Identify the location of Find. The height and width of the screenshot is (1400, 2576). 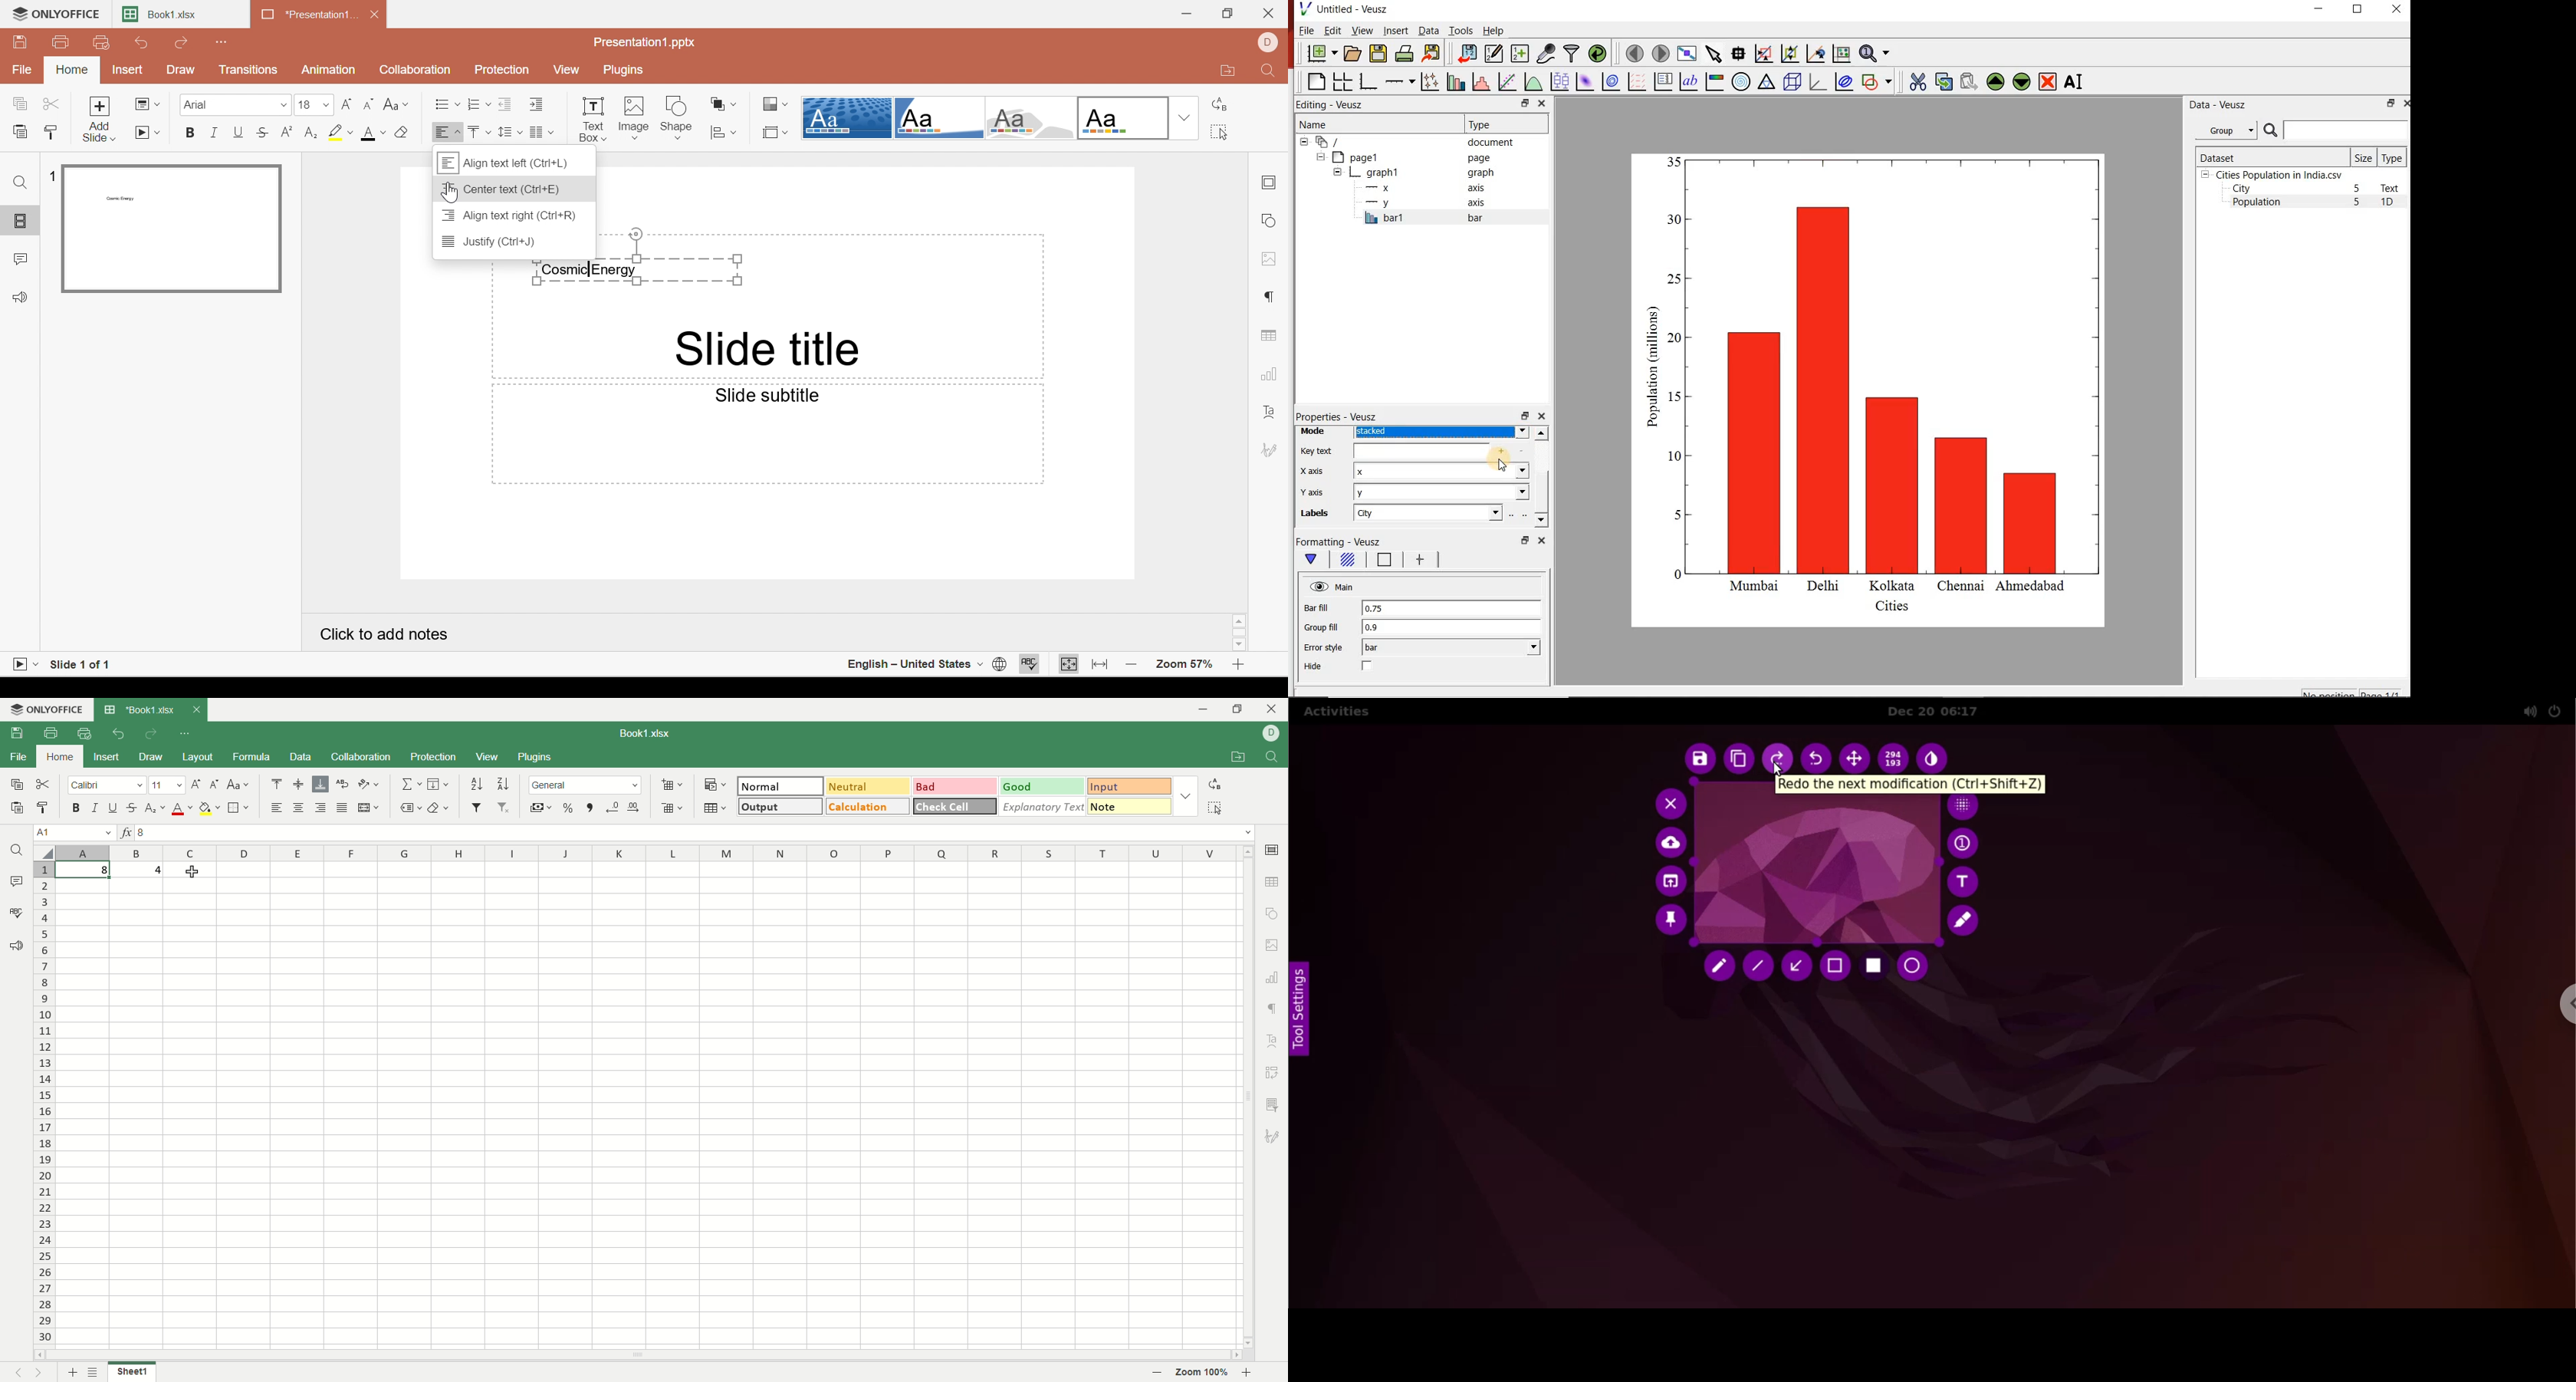
(1269, 74).